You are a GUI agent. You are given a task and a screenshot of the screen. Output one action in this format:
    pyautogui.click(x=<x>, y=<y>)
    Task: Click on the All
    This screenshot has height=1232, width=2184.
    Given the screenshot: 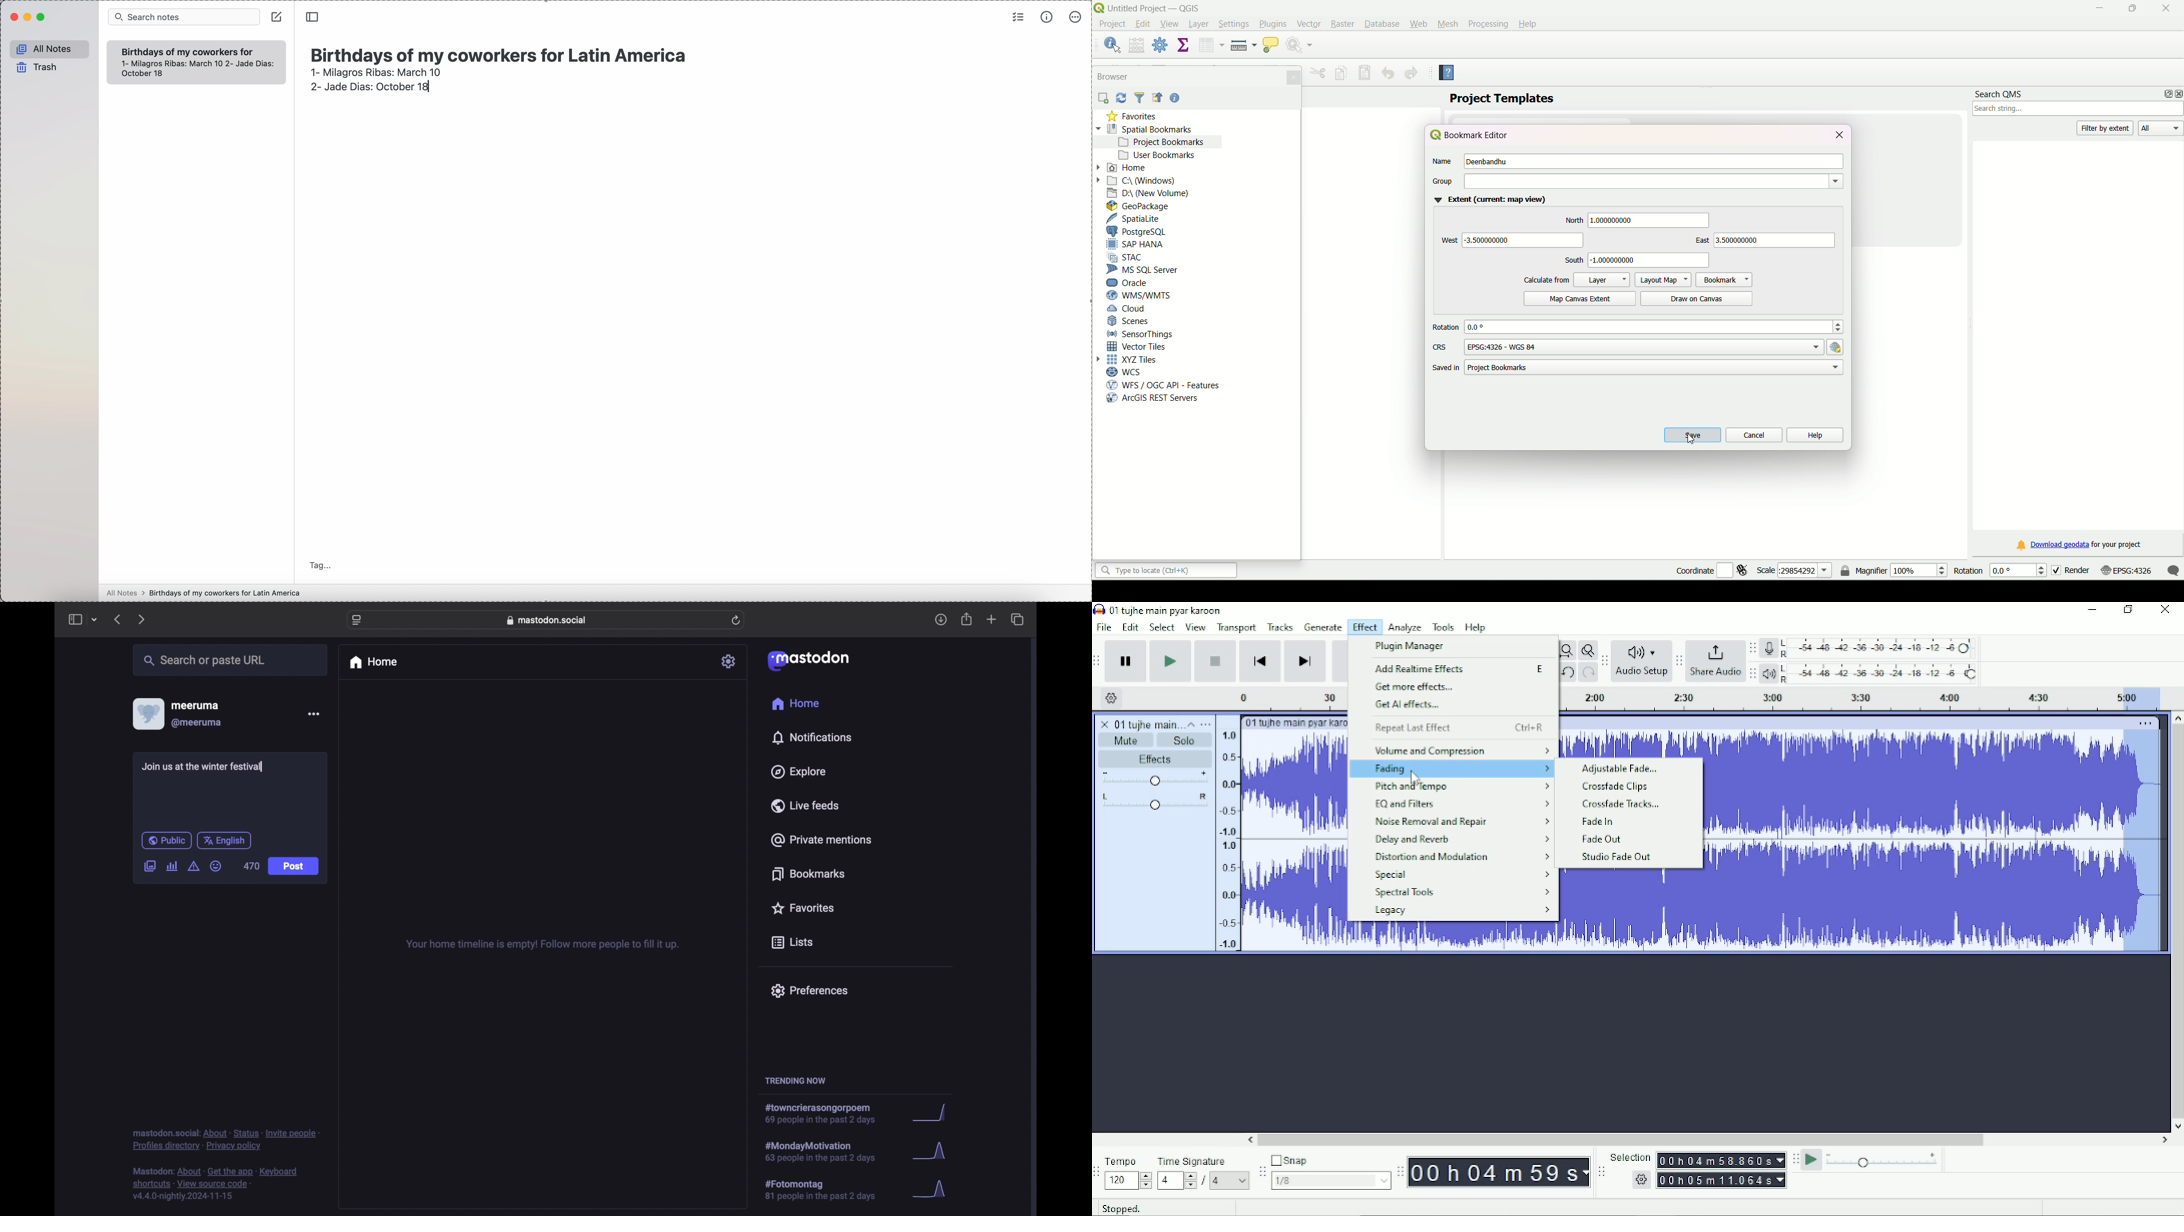 What is the action you would take?
    pyautogui.click(x=2161, y=128)
    